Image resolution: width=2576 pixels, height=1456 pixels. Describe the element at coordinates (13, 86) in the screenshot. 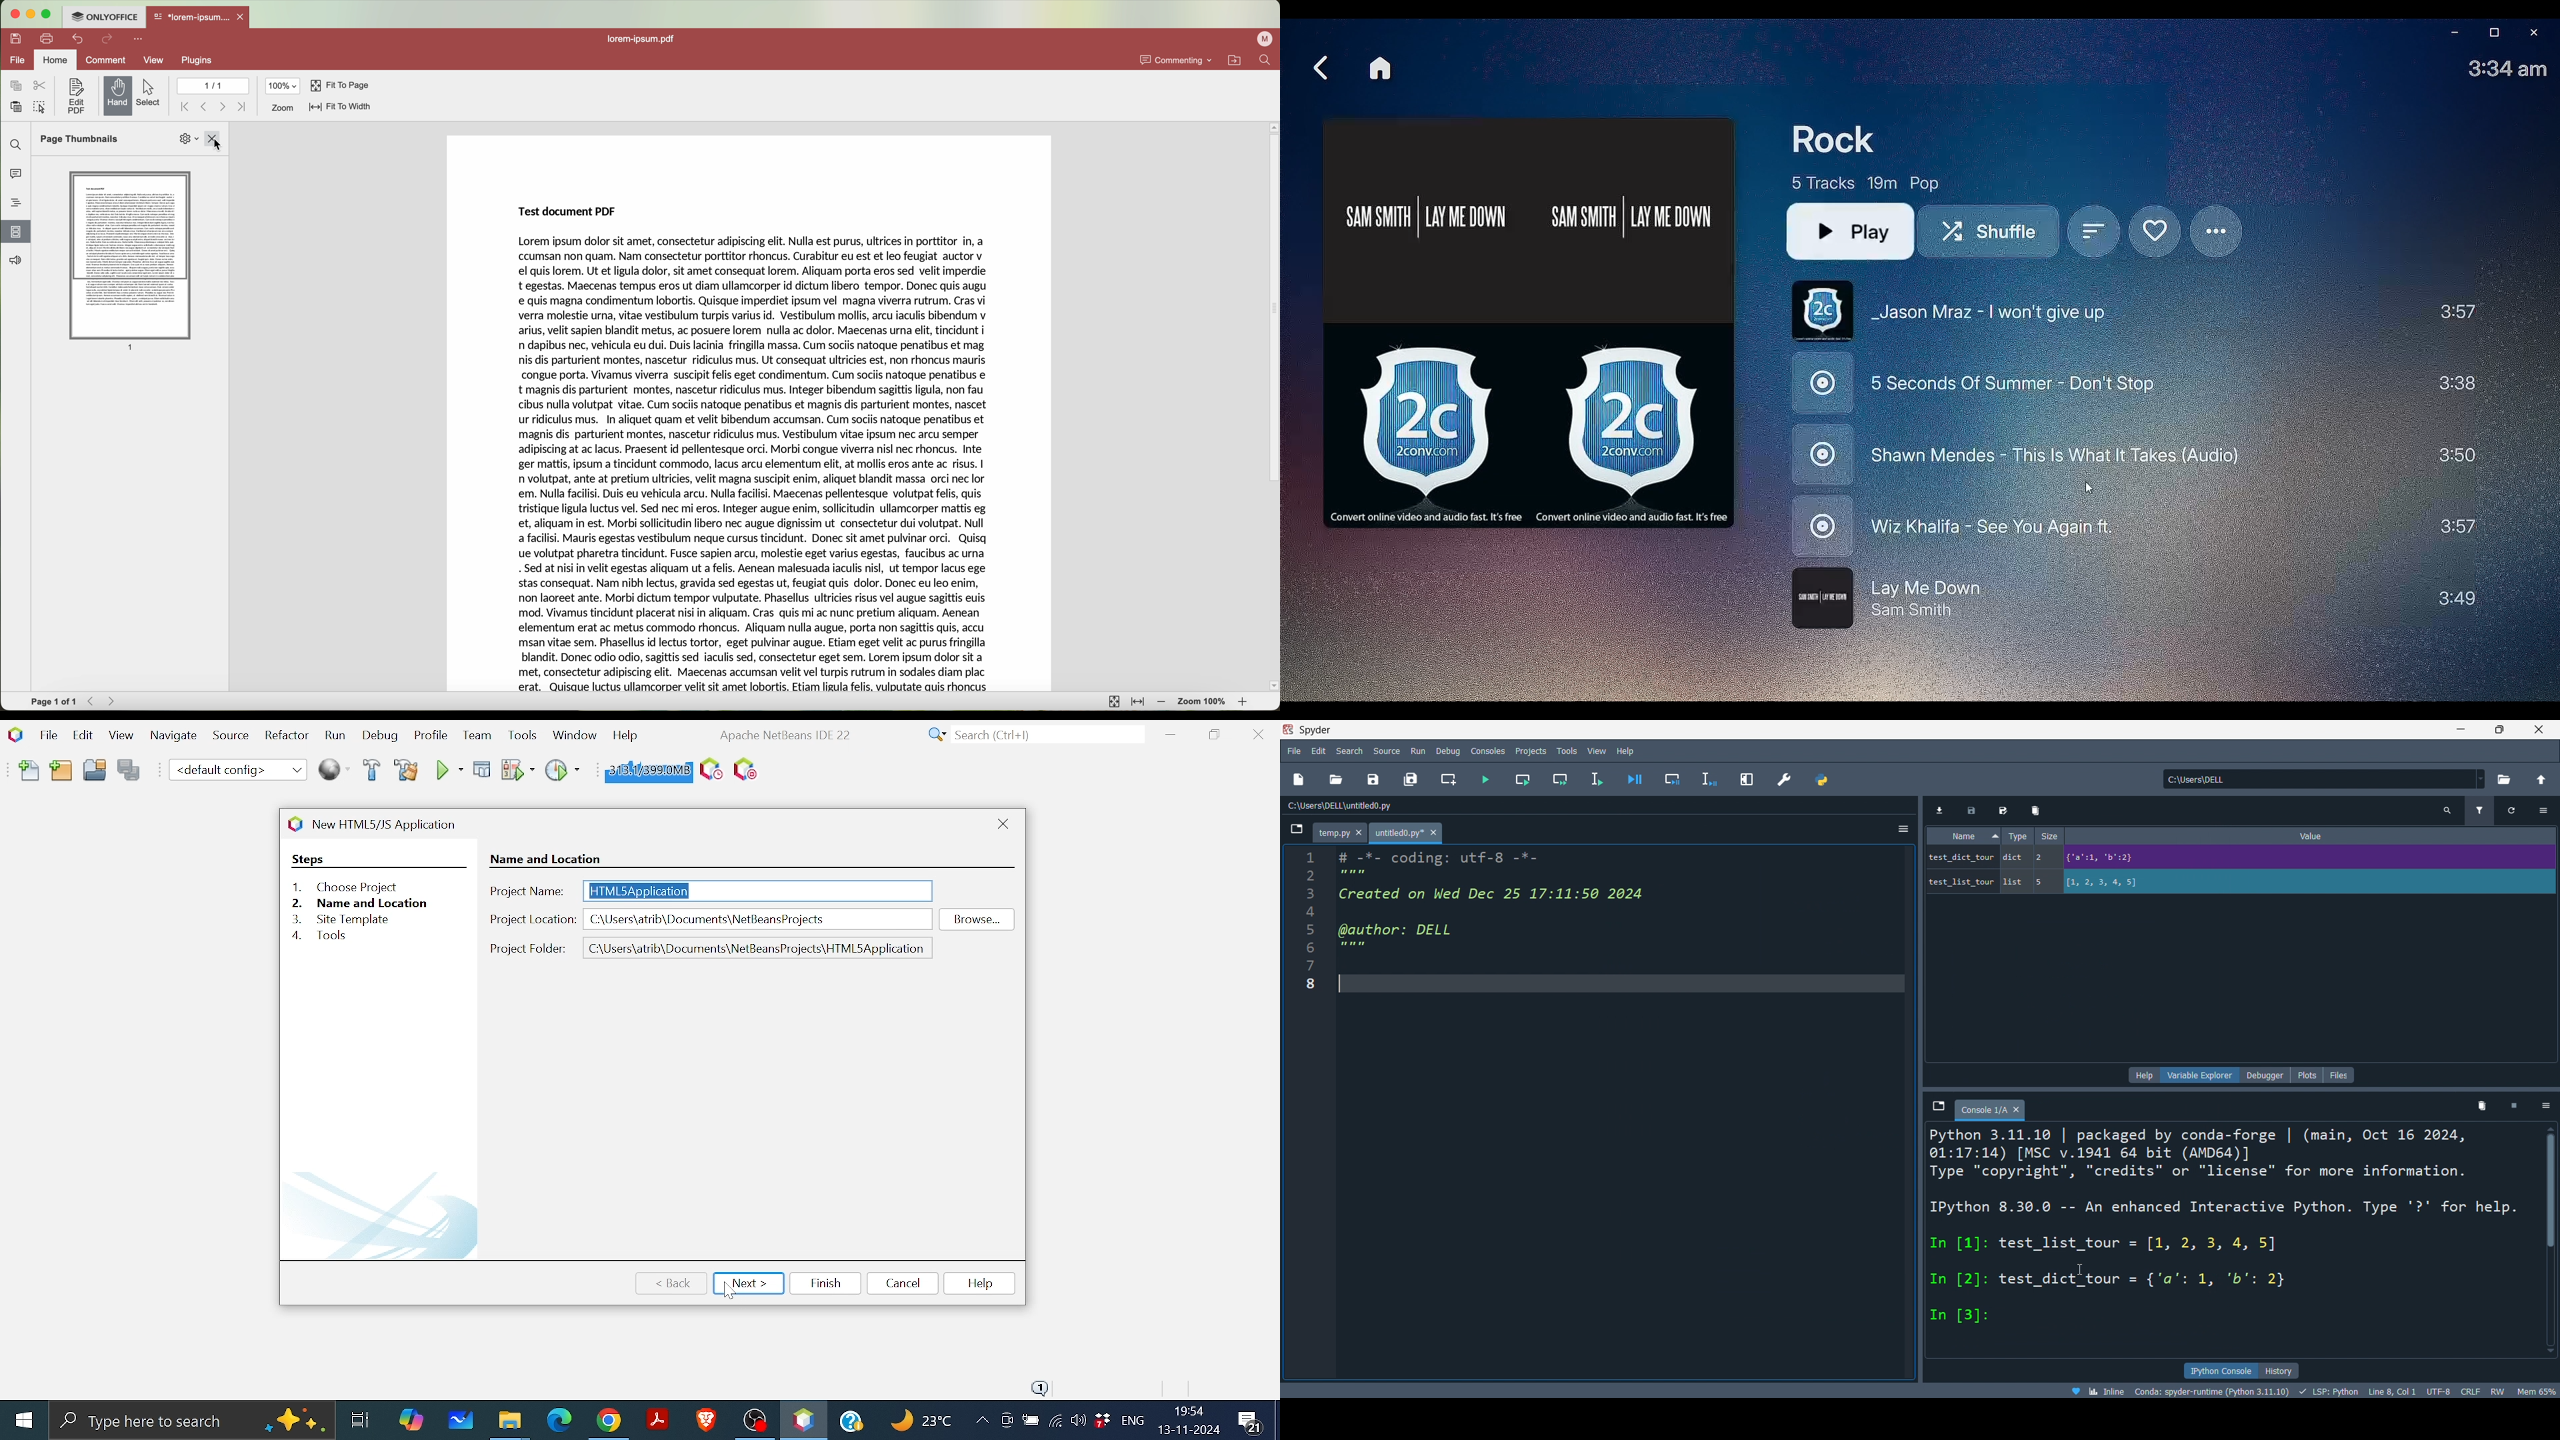

I see `copy` at that location.